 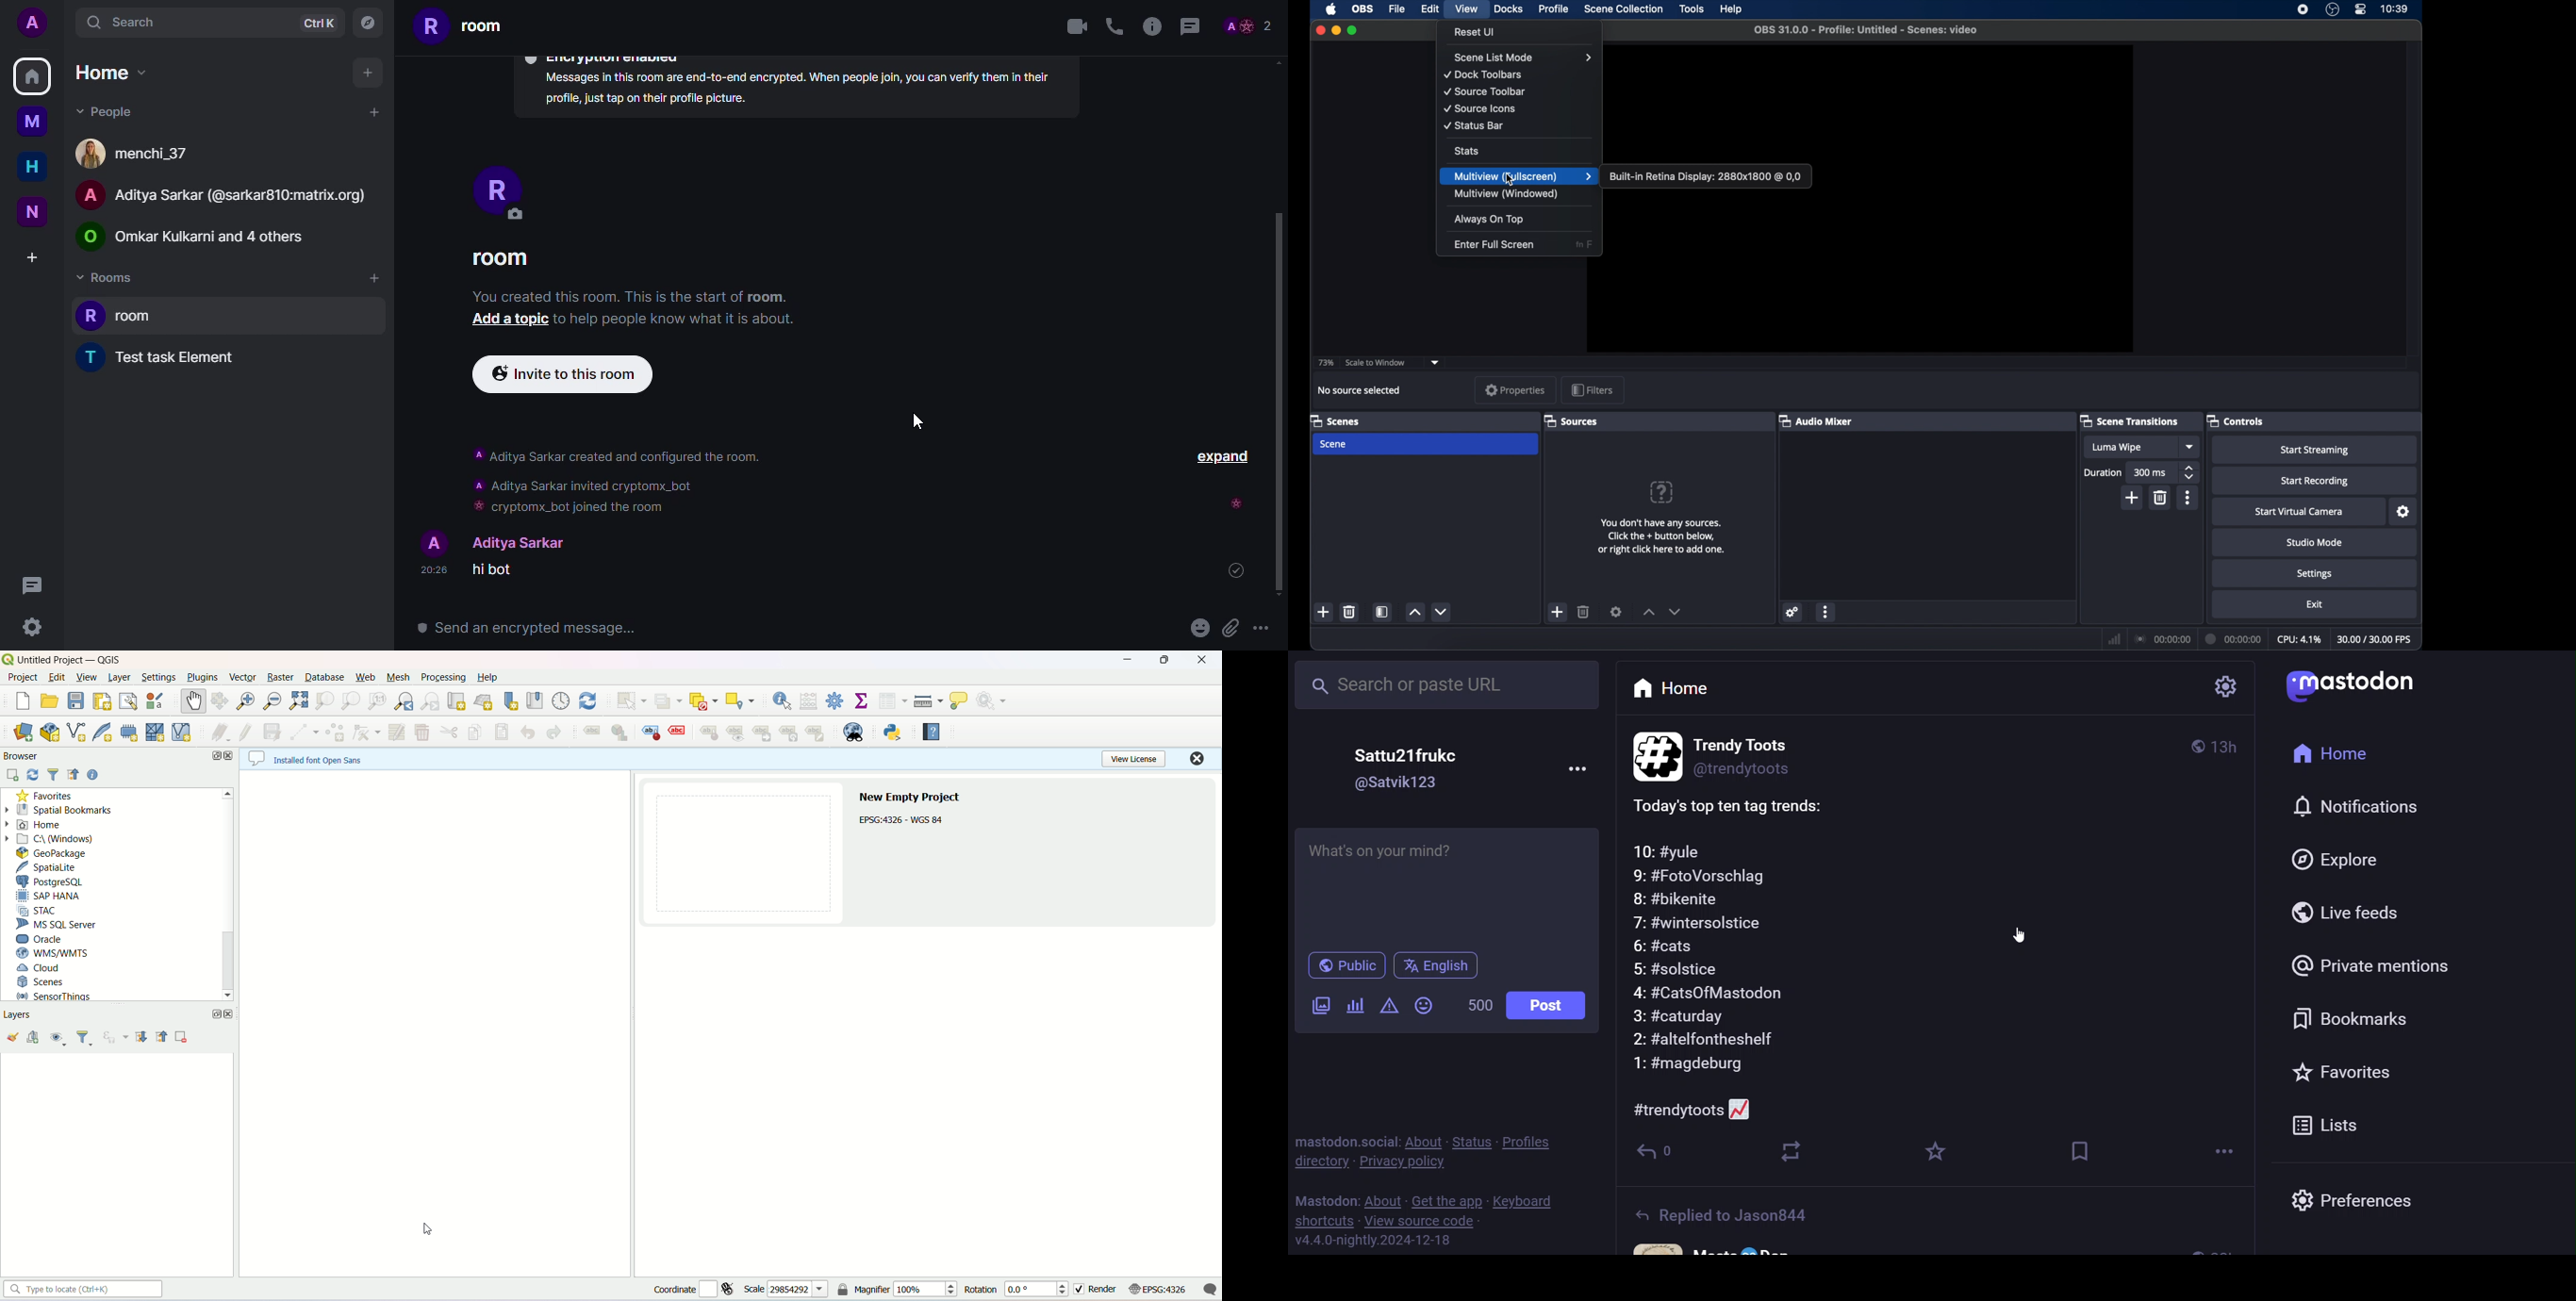 I want to click on pans the map canvas, so click(x=220, y=701).